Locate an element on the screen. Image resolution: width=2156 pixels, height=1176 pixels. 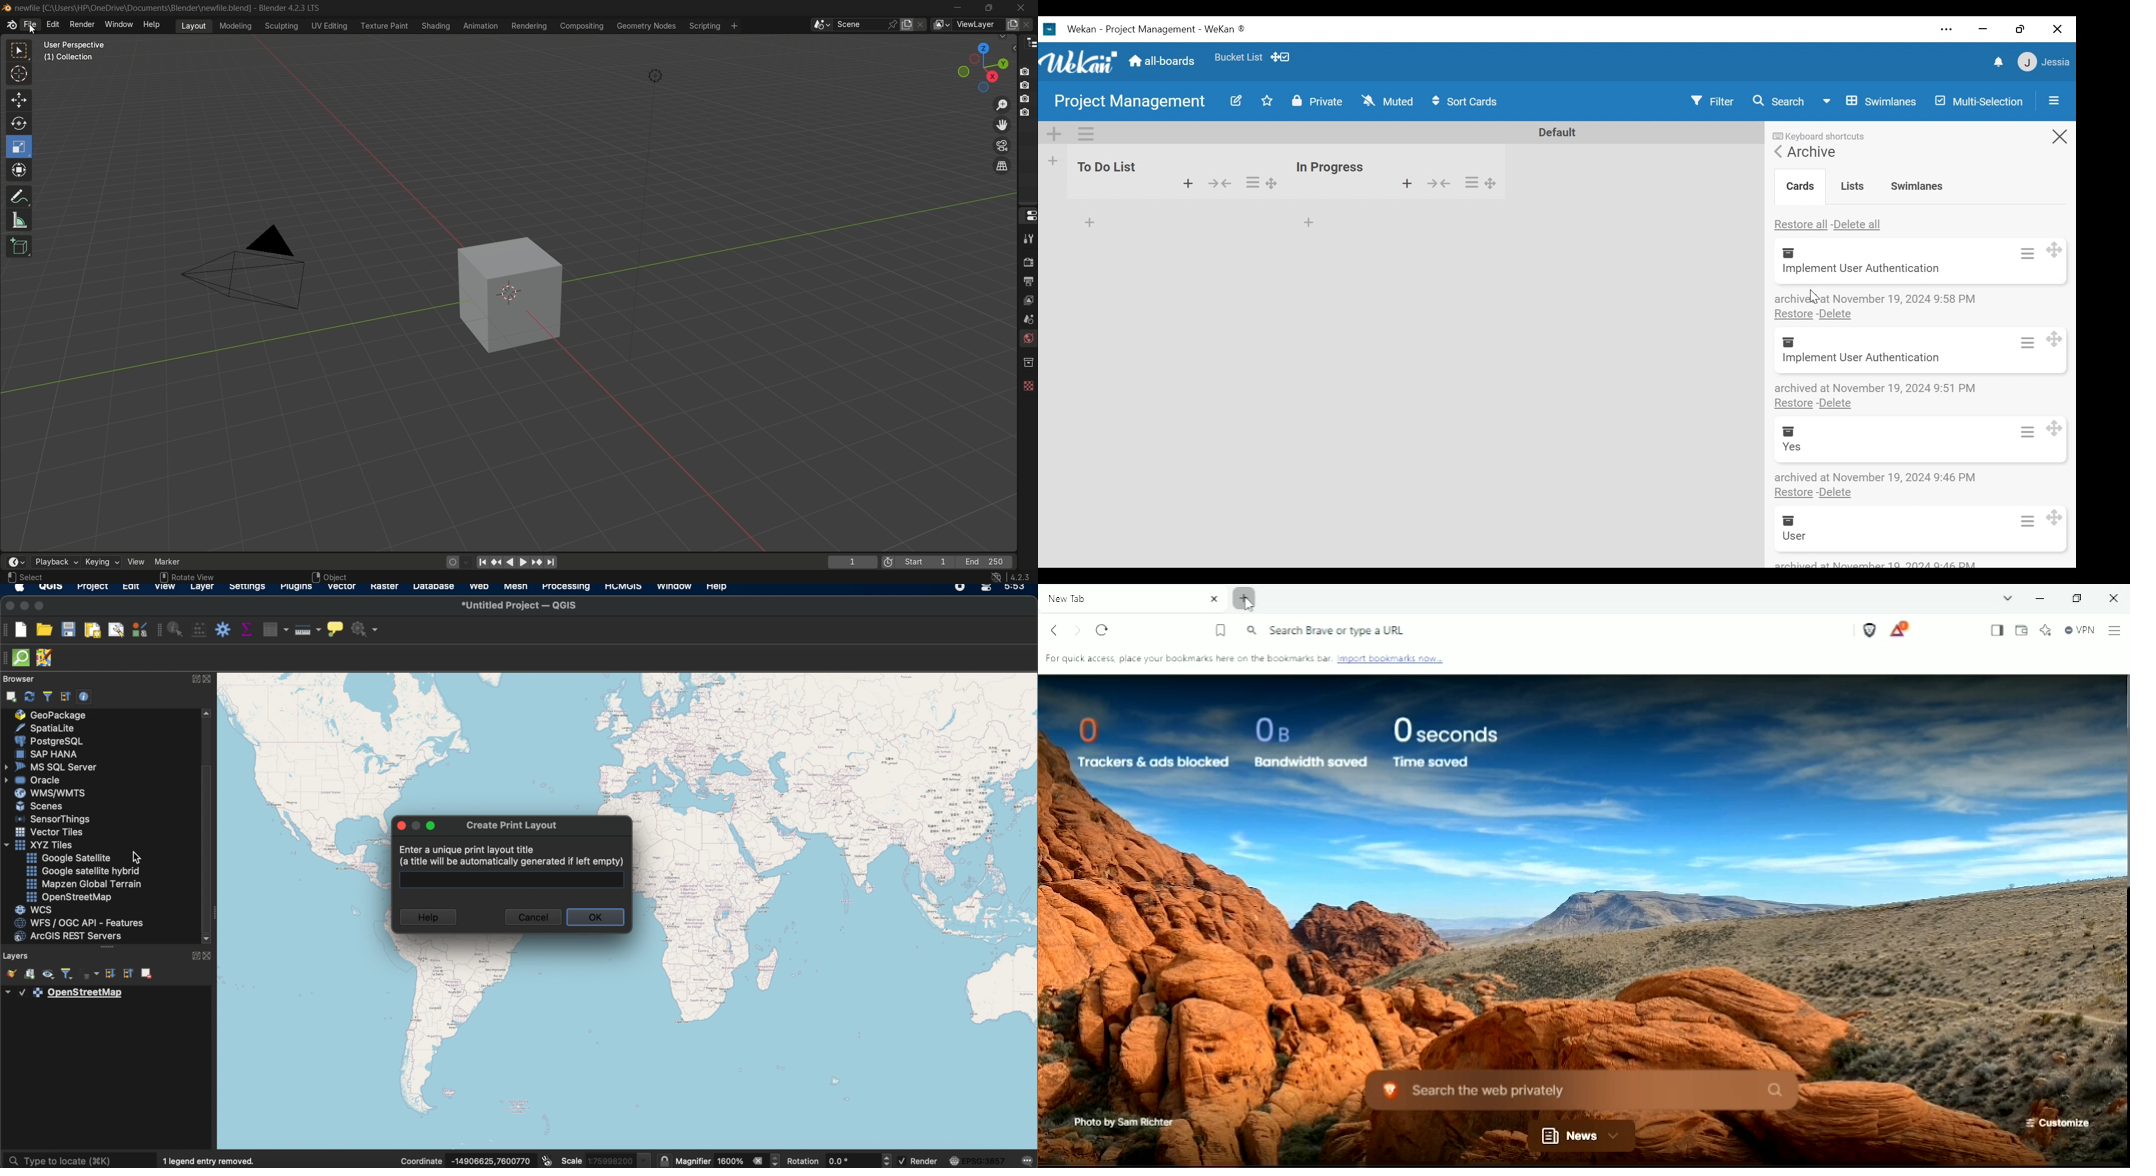
scene is located at coordinates (1026, 318).